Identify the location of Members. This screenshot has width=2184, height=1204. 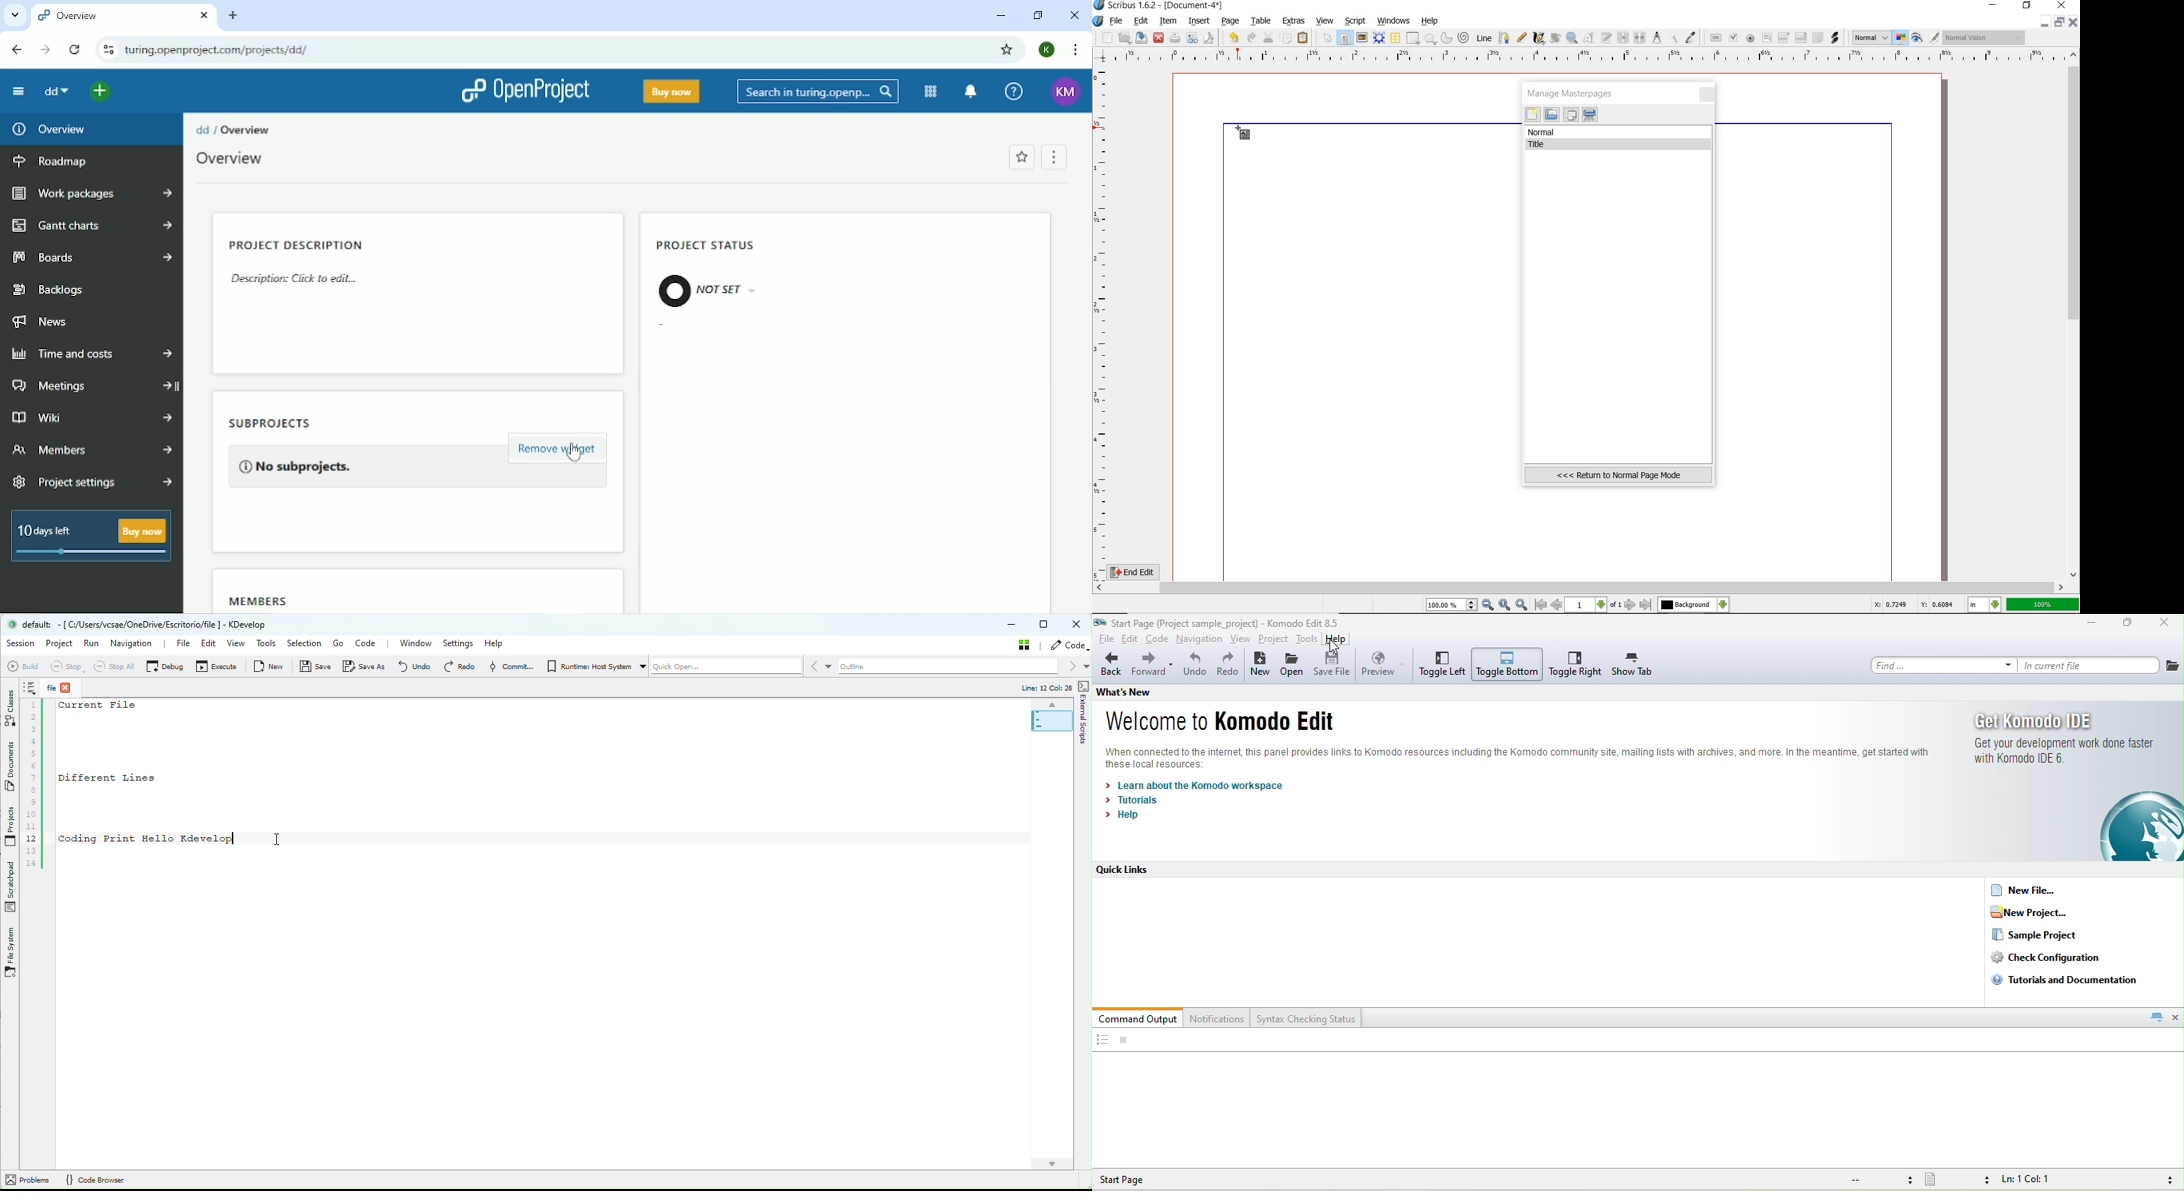
(263, 600).